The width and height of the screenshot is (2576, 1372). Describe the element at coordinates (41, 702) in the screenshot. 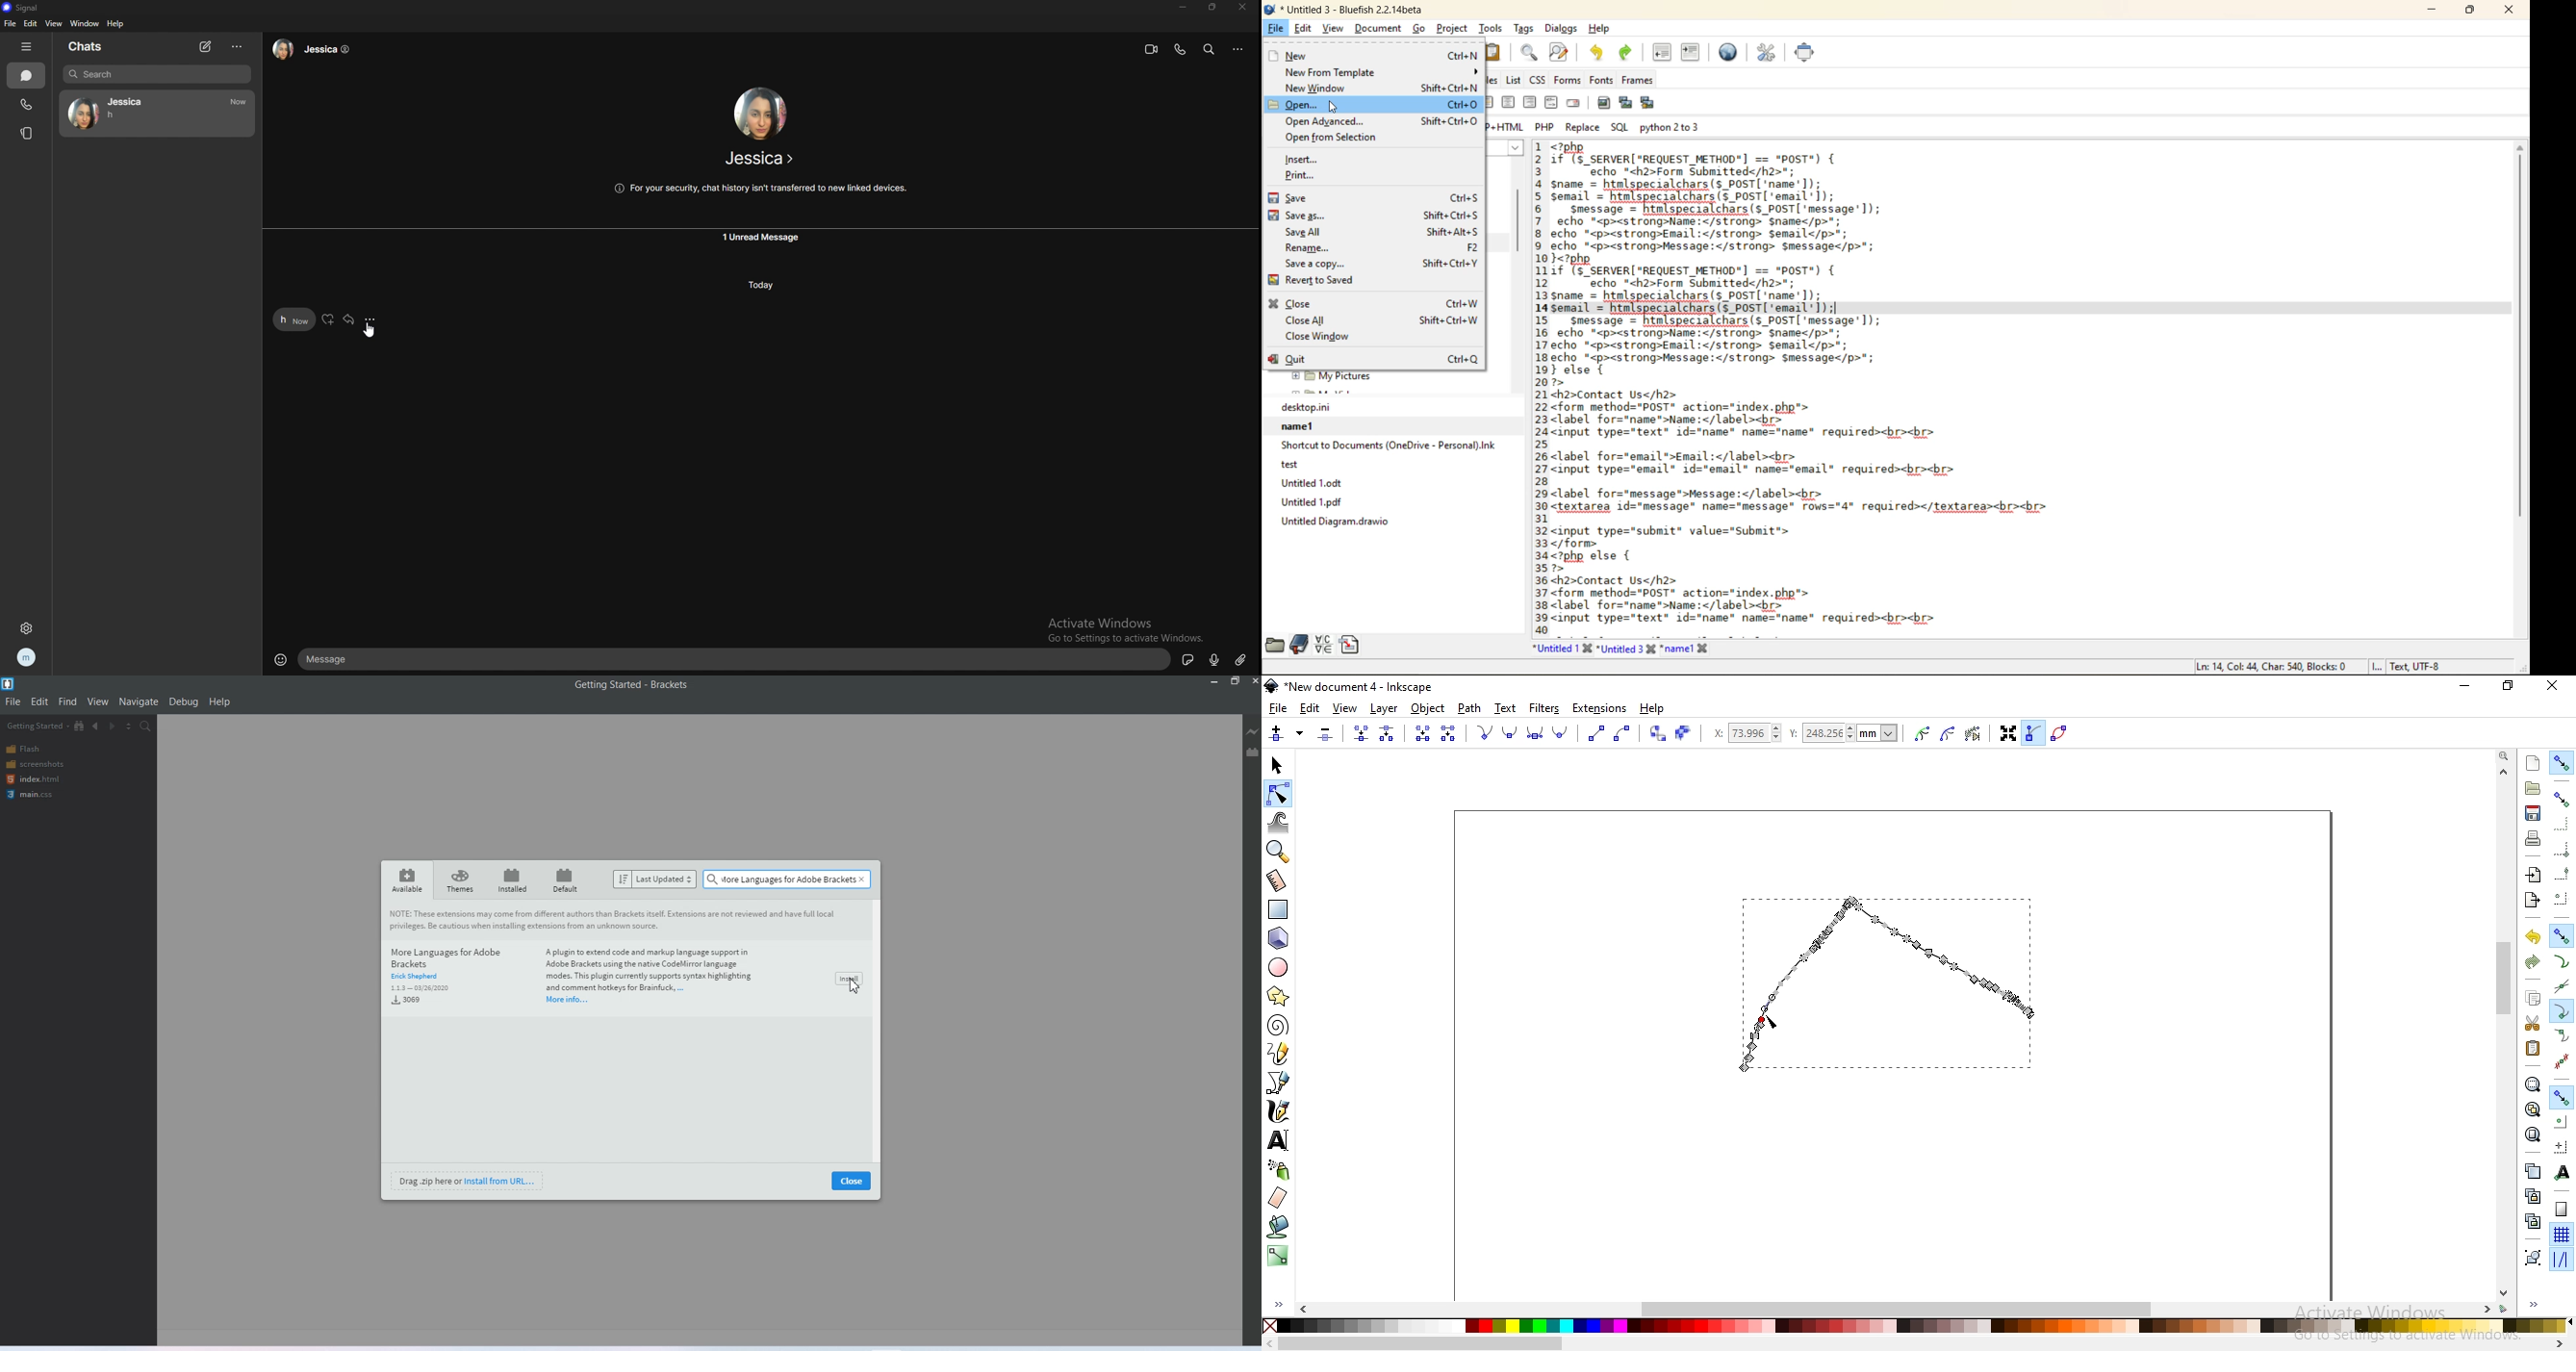

I see `Edit` at that location.